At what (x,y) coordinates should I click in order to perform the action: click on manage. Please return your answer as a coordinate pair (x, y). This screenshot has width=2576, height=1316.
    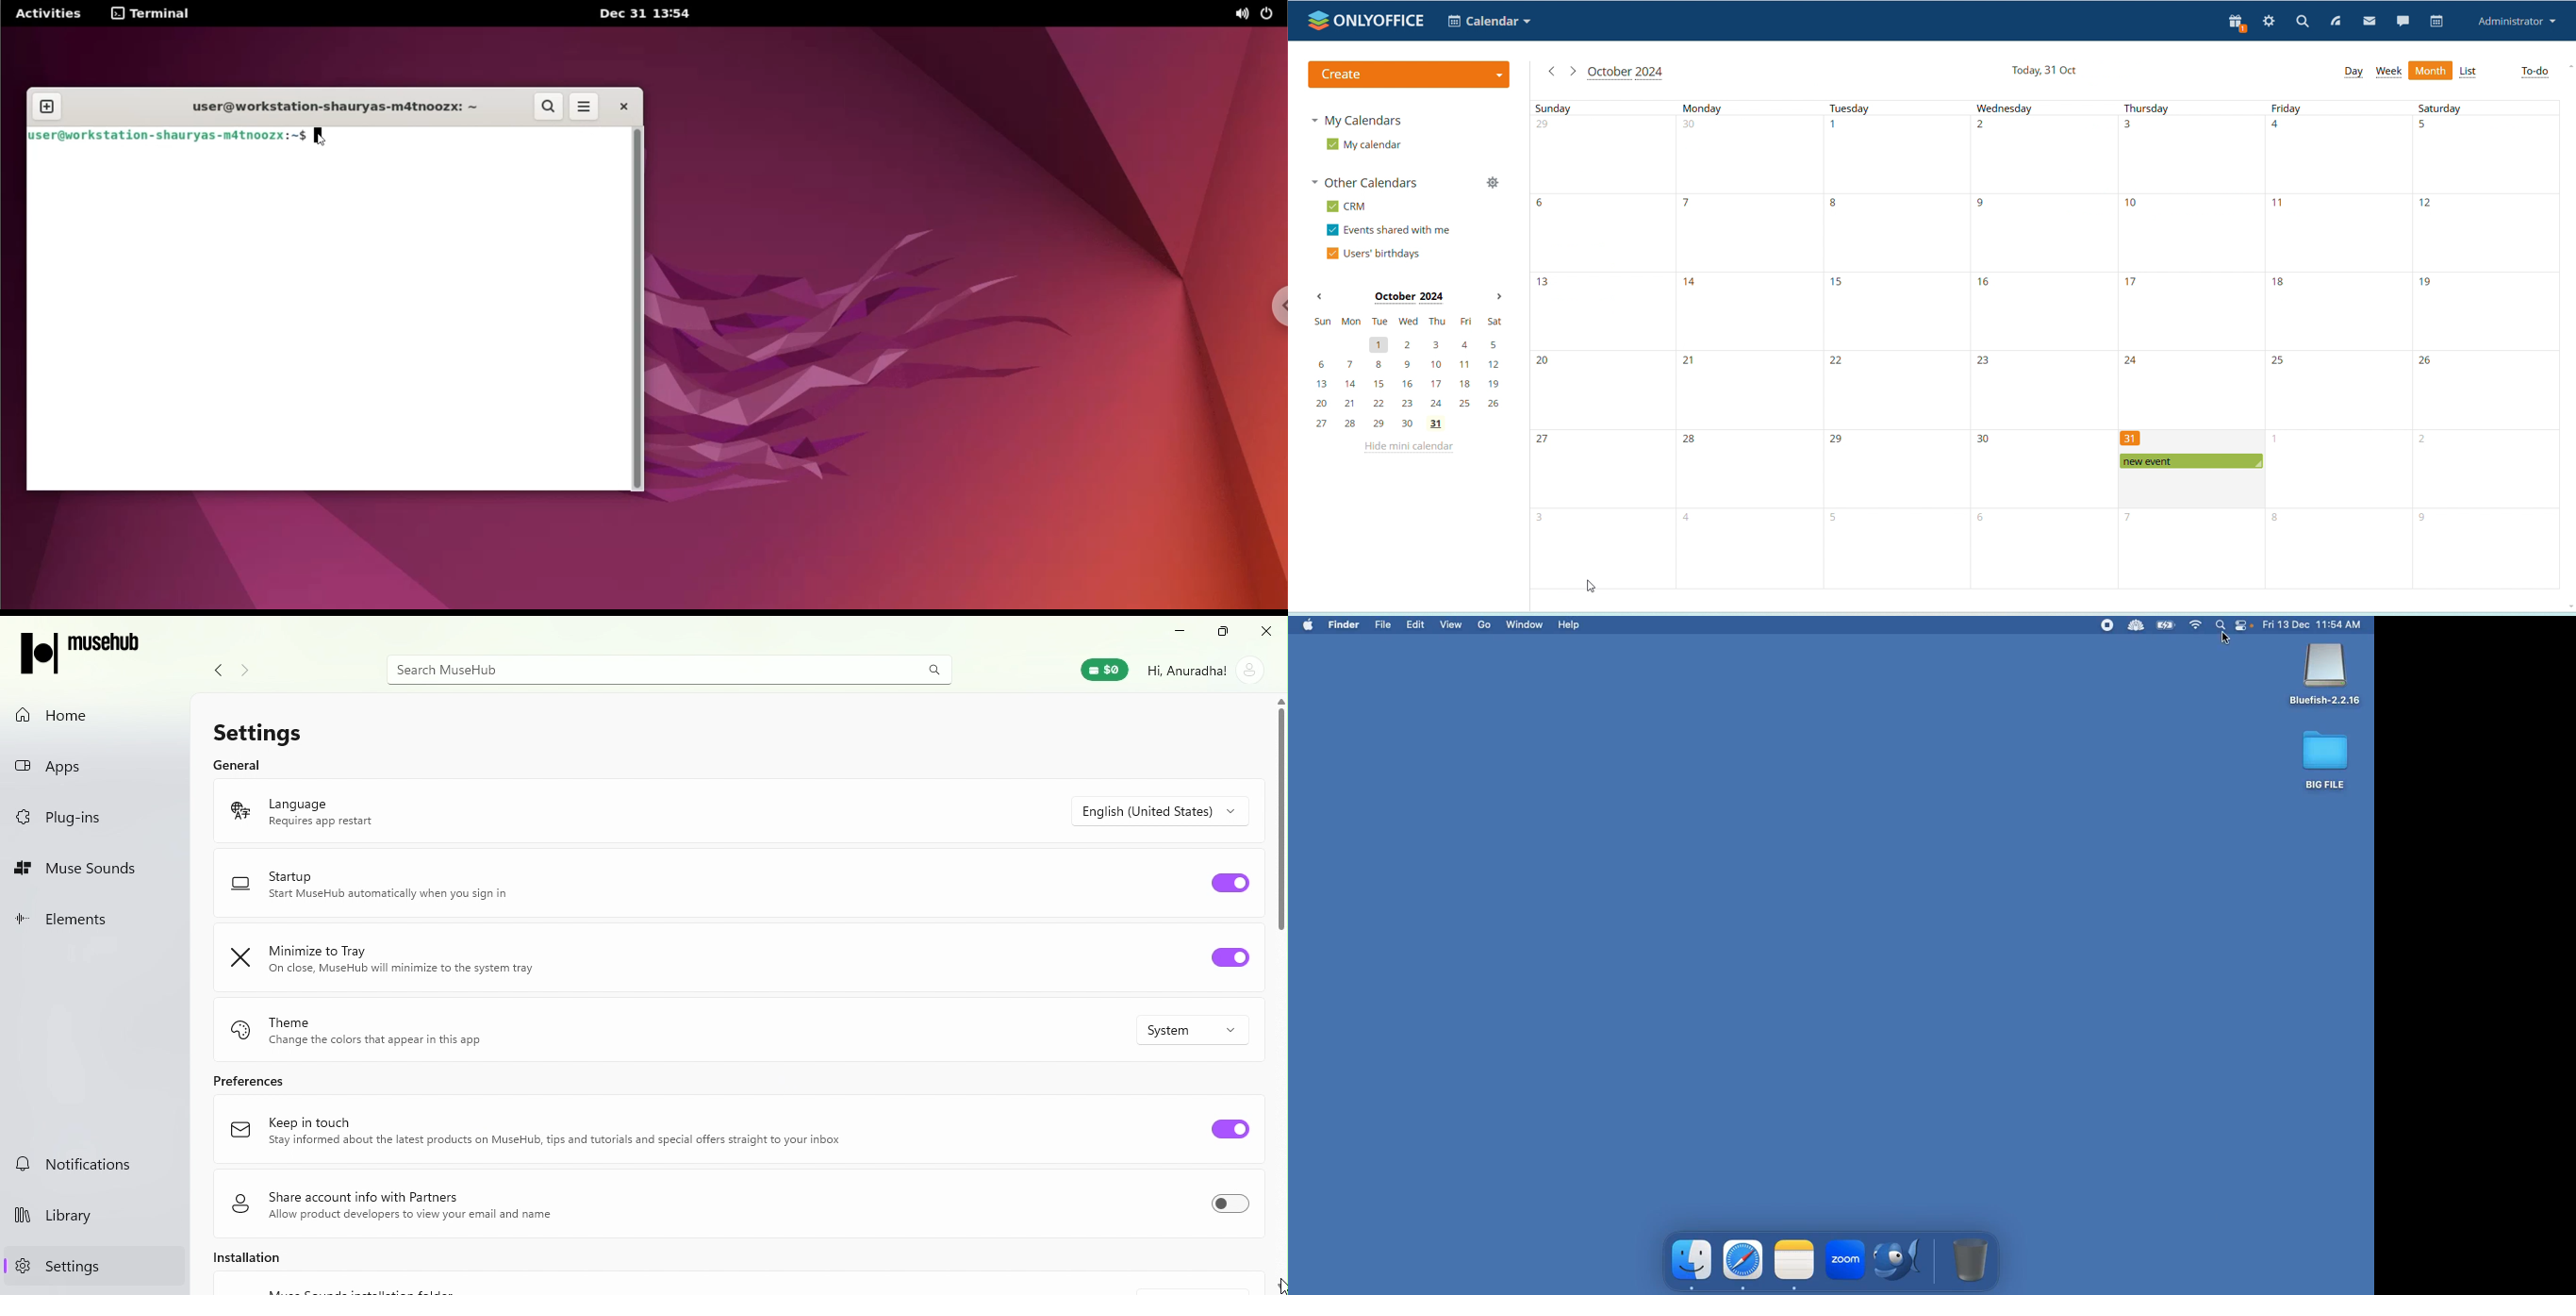
    Looking at the image, I should click on (1492, 185).